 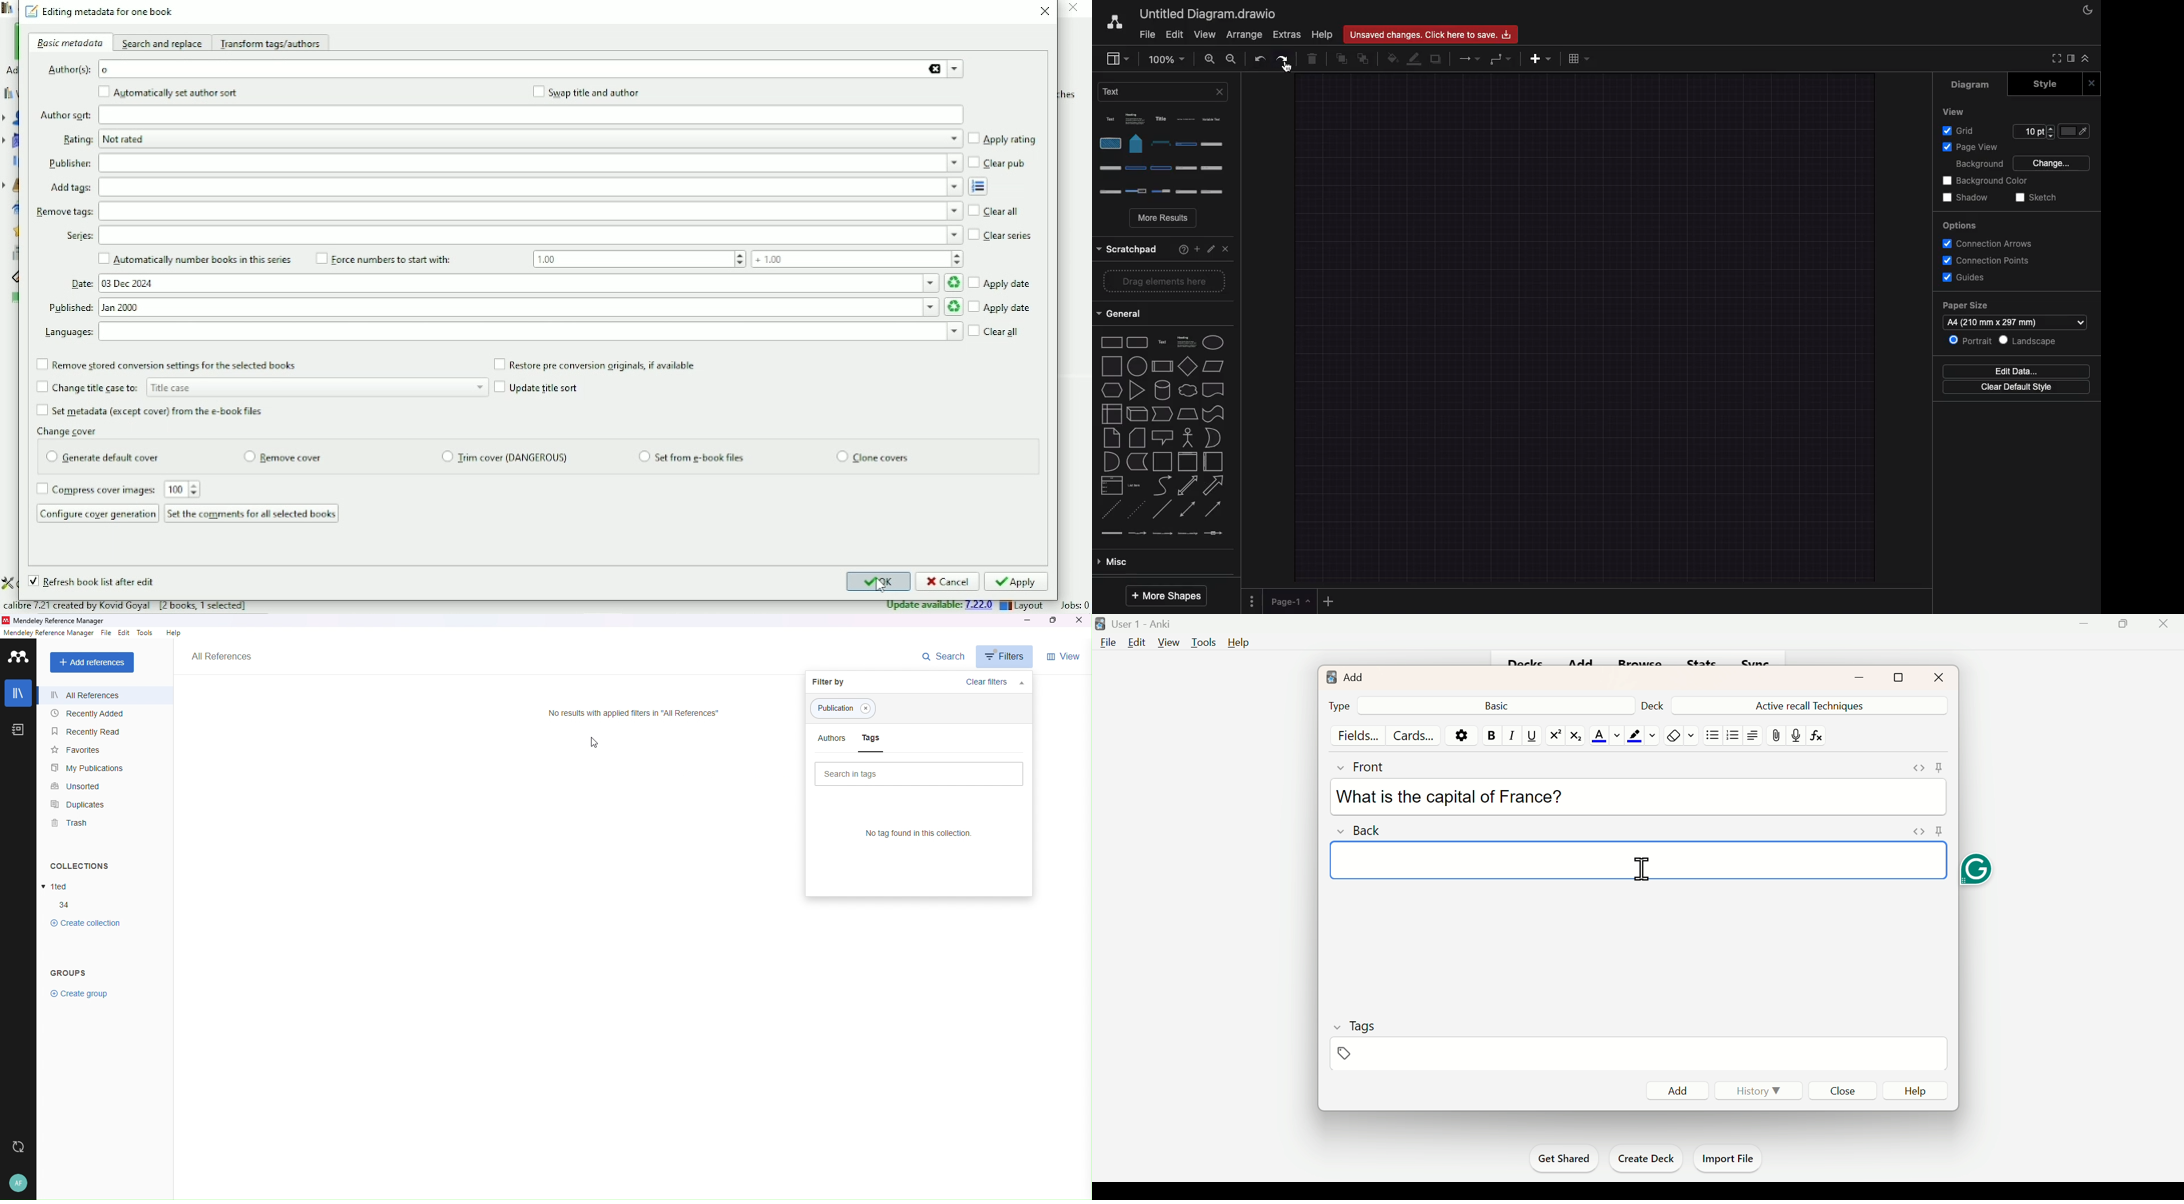 What do you see at coordinates (1640, 735) in the screenshot?
I see `Text Highlighting Color` at bounding box center [1640, 735].